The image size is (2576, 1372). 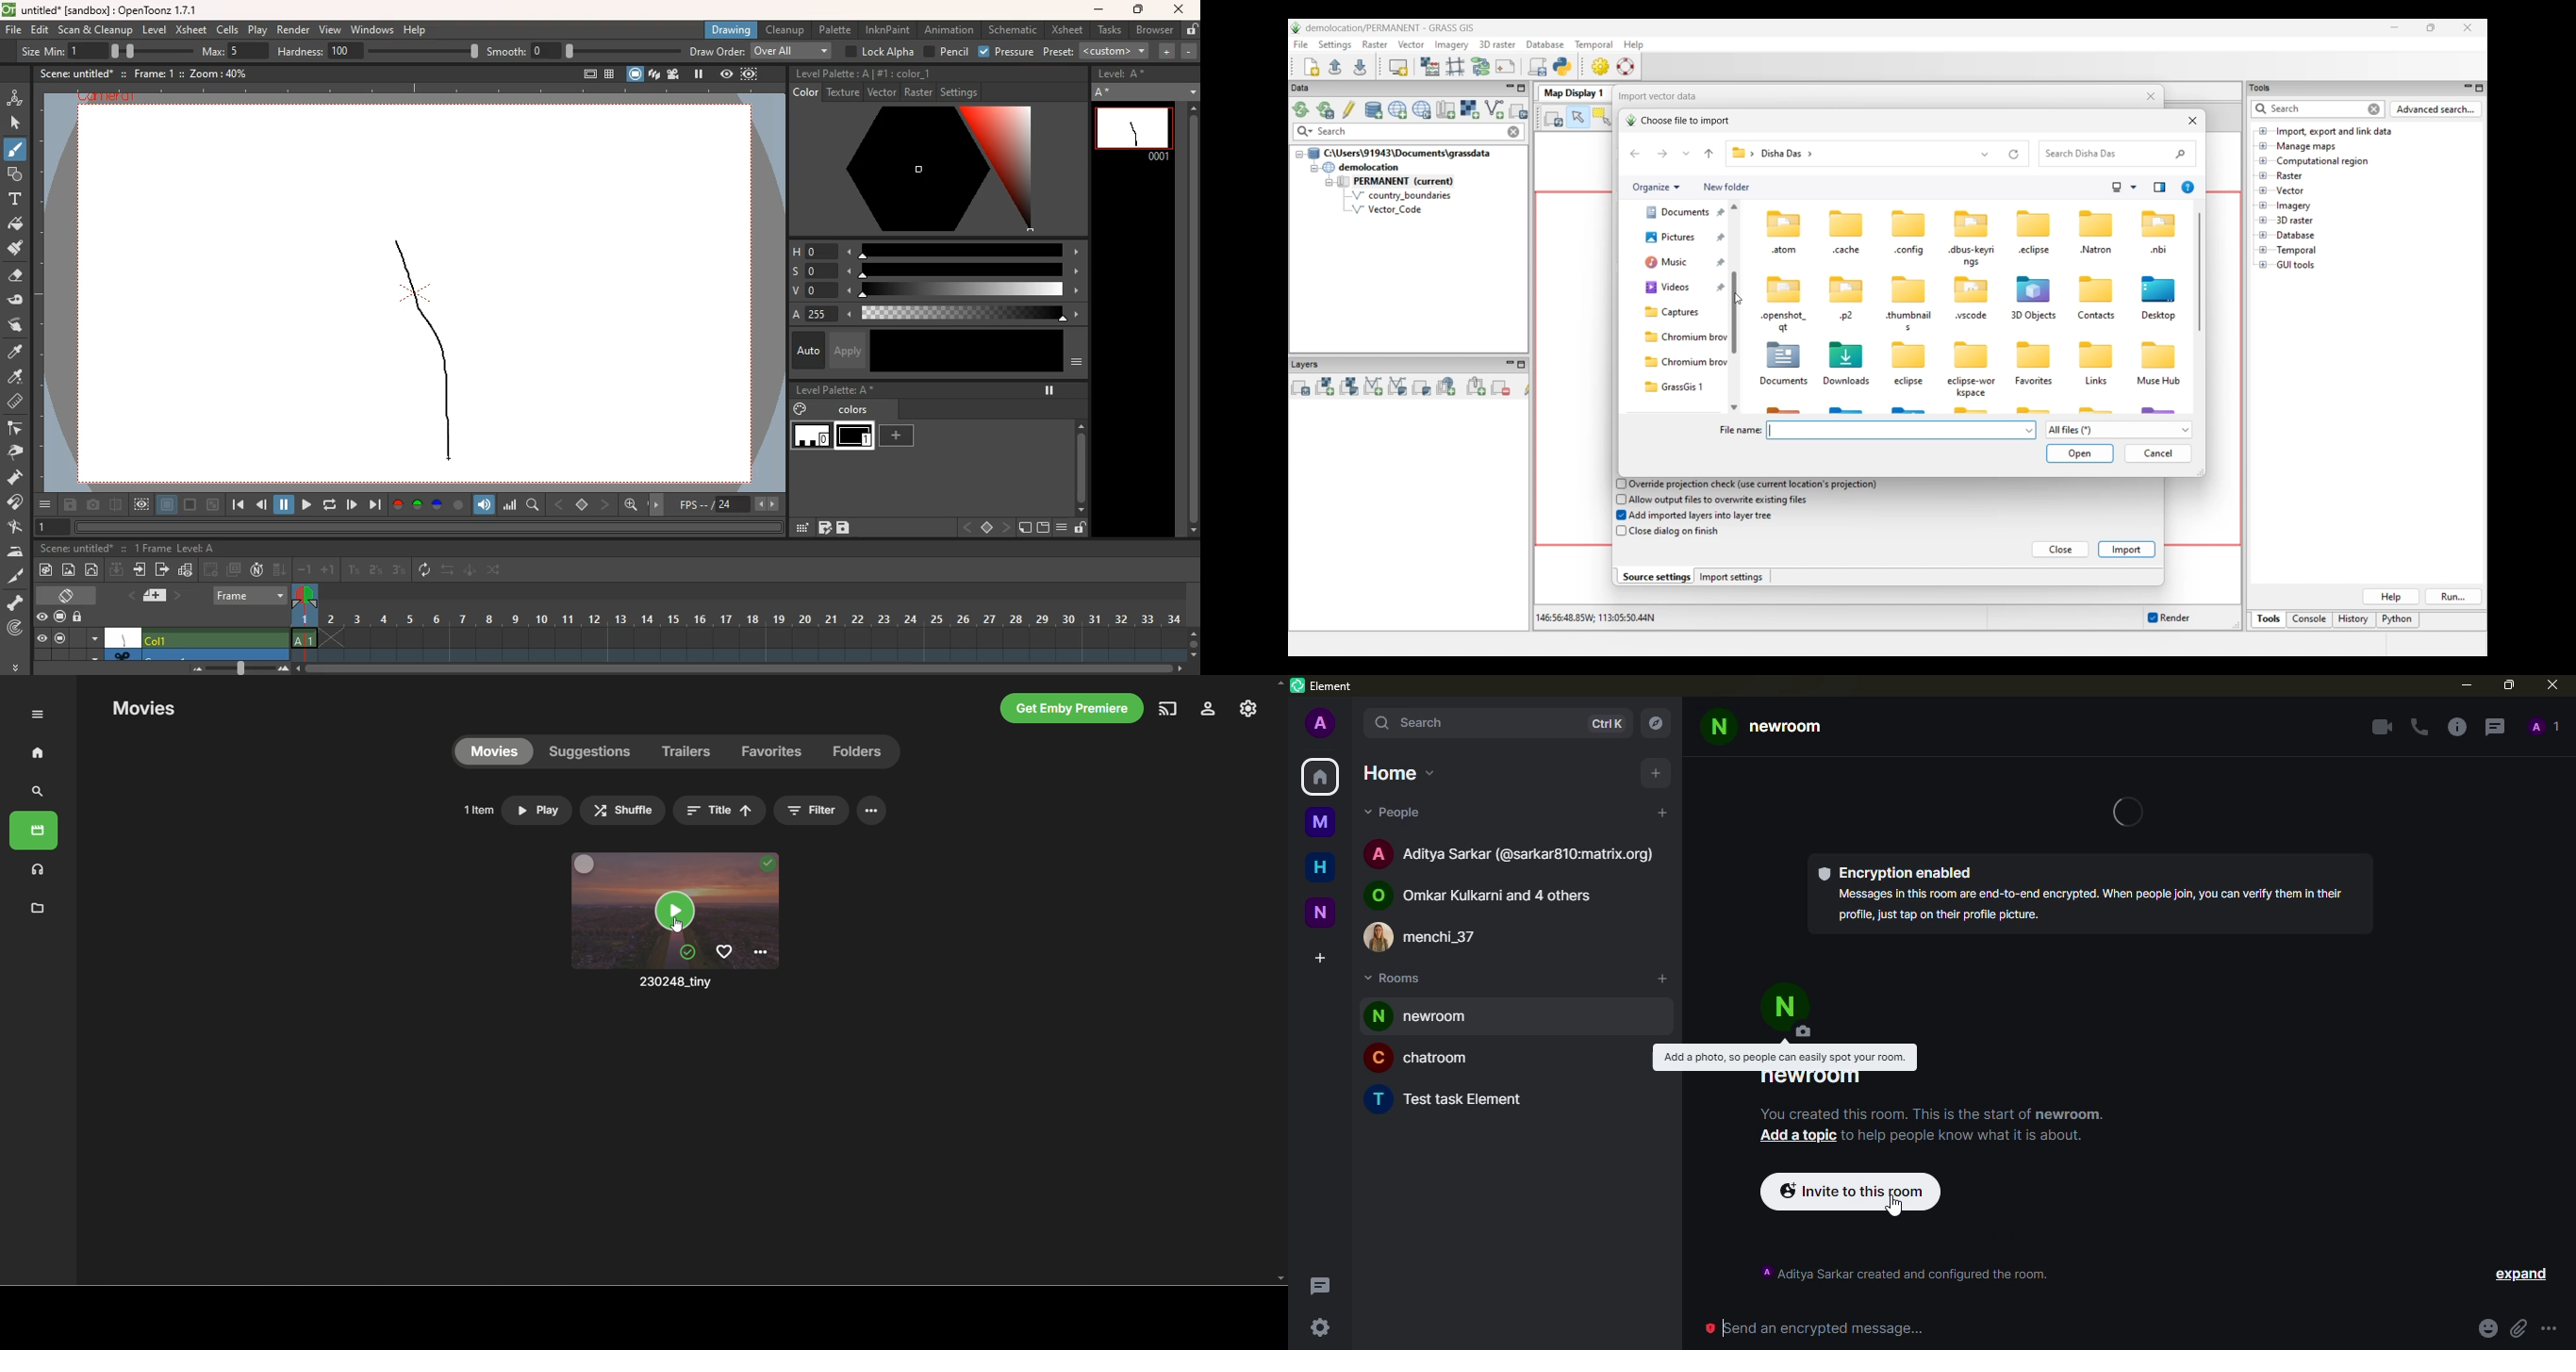 What do you see at coordinates (329, 571) in the screenshot?
I see `+1` at bounding box center [329, 571].